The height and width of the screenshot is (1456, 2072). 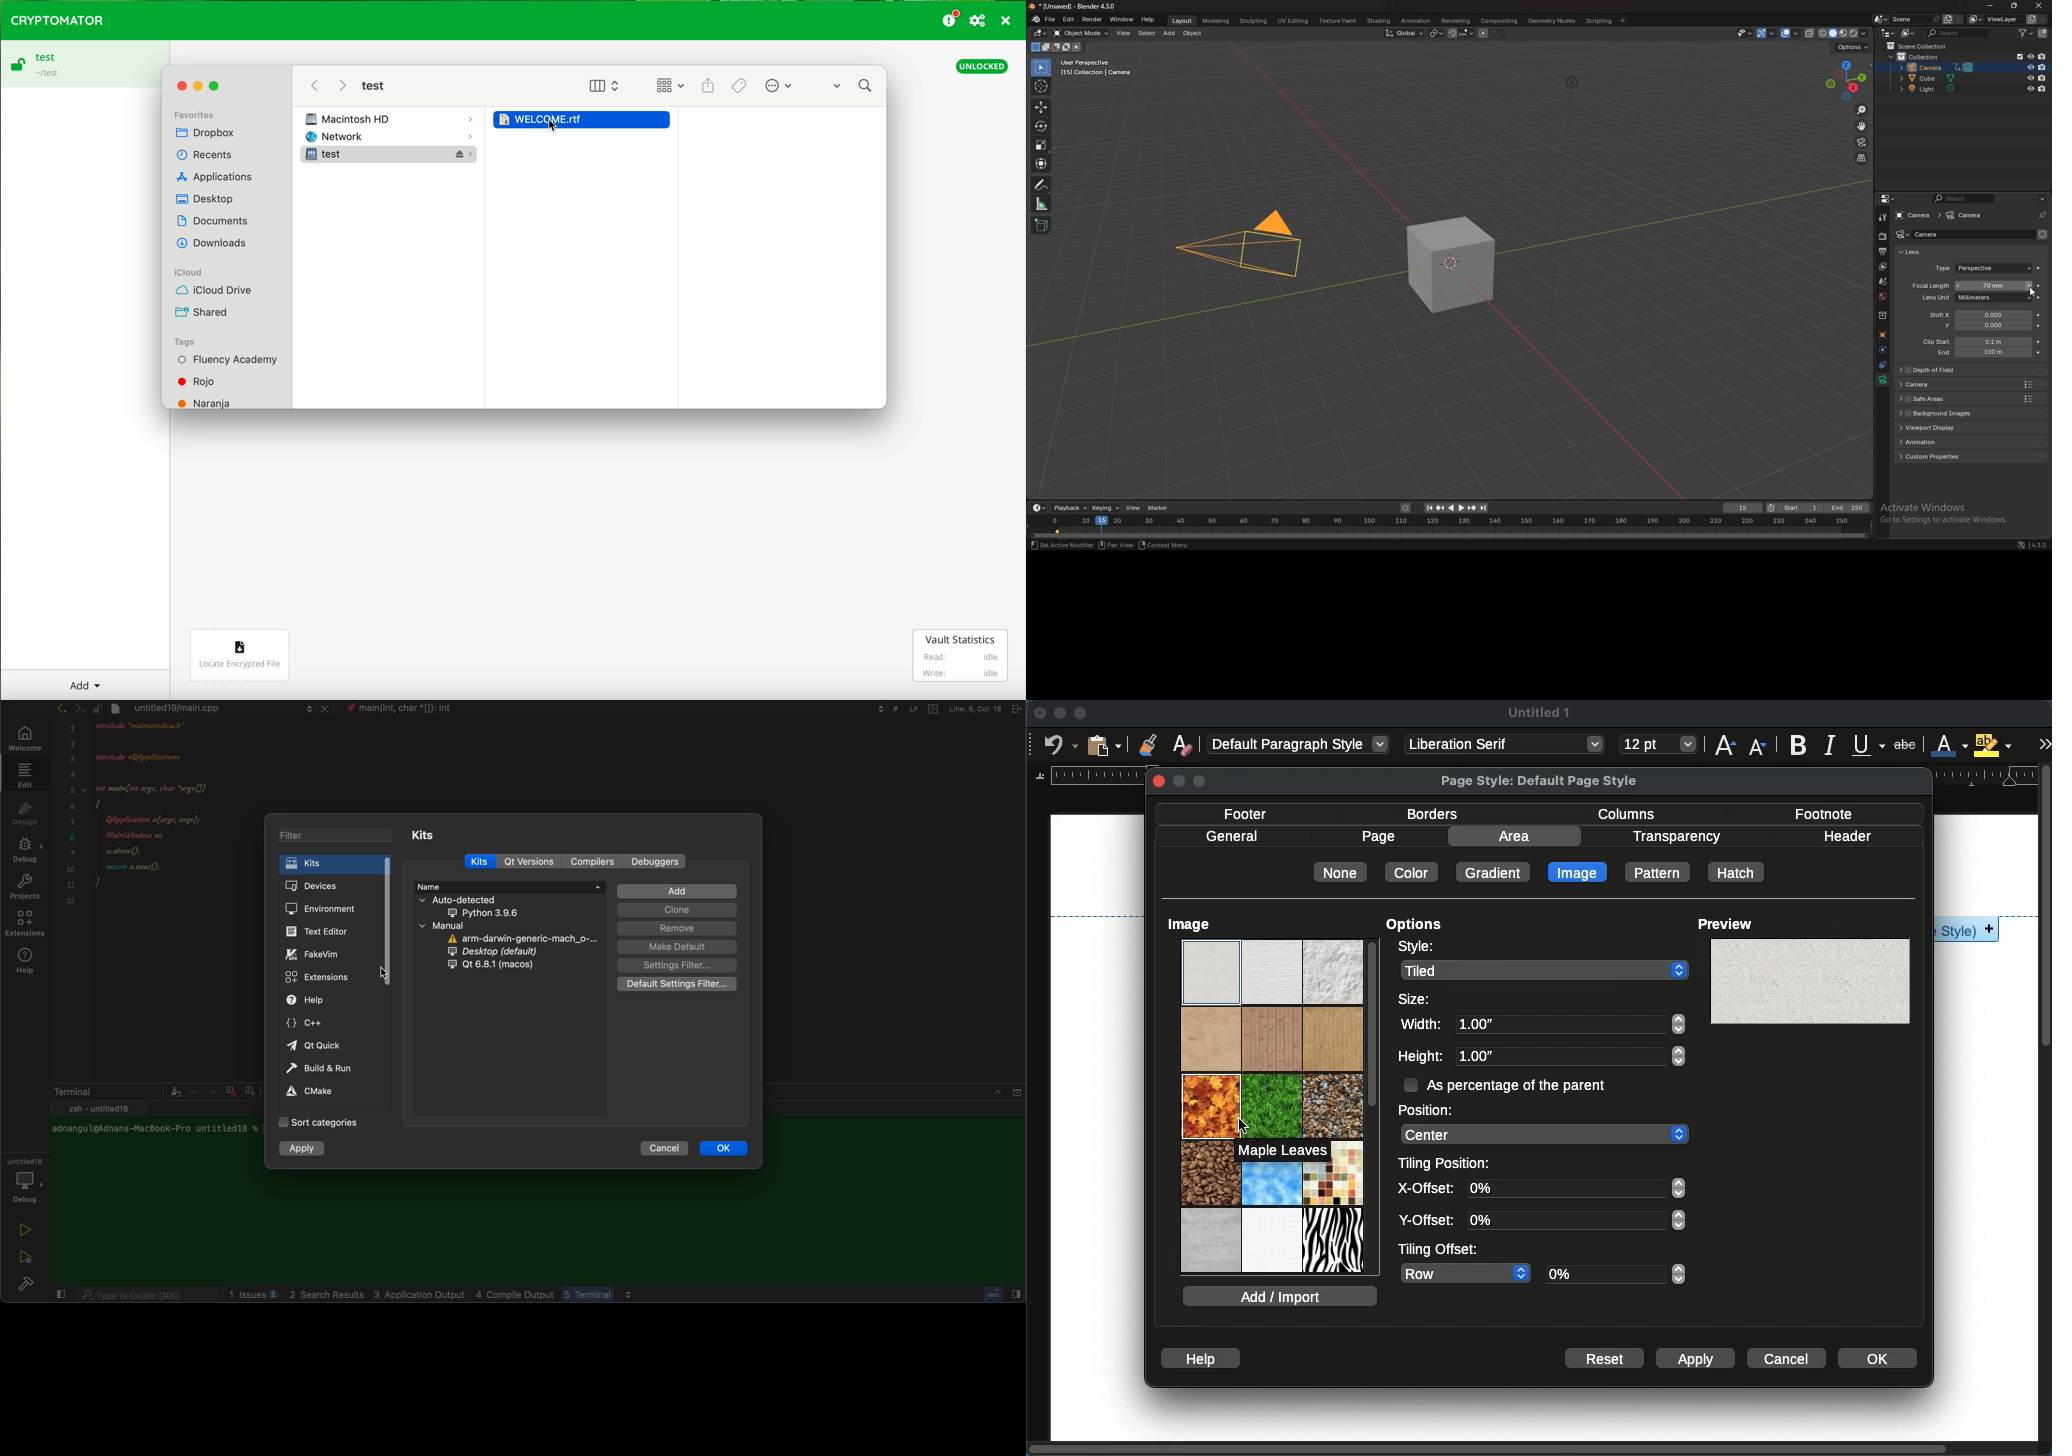 What do you see at coordinates (1284, 1149) in the screenshot?
I see `Maple leaves` at bounding box center [1284, 1149].